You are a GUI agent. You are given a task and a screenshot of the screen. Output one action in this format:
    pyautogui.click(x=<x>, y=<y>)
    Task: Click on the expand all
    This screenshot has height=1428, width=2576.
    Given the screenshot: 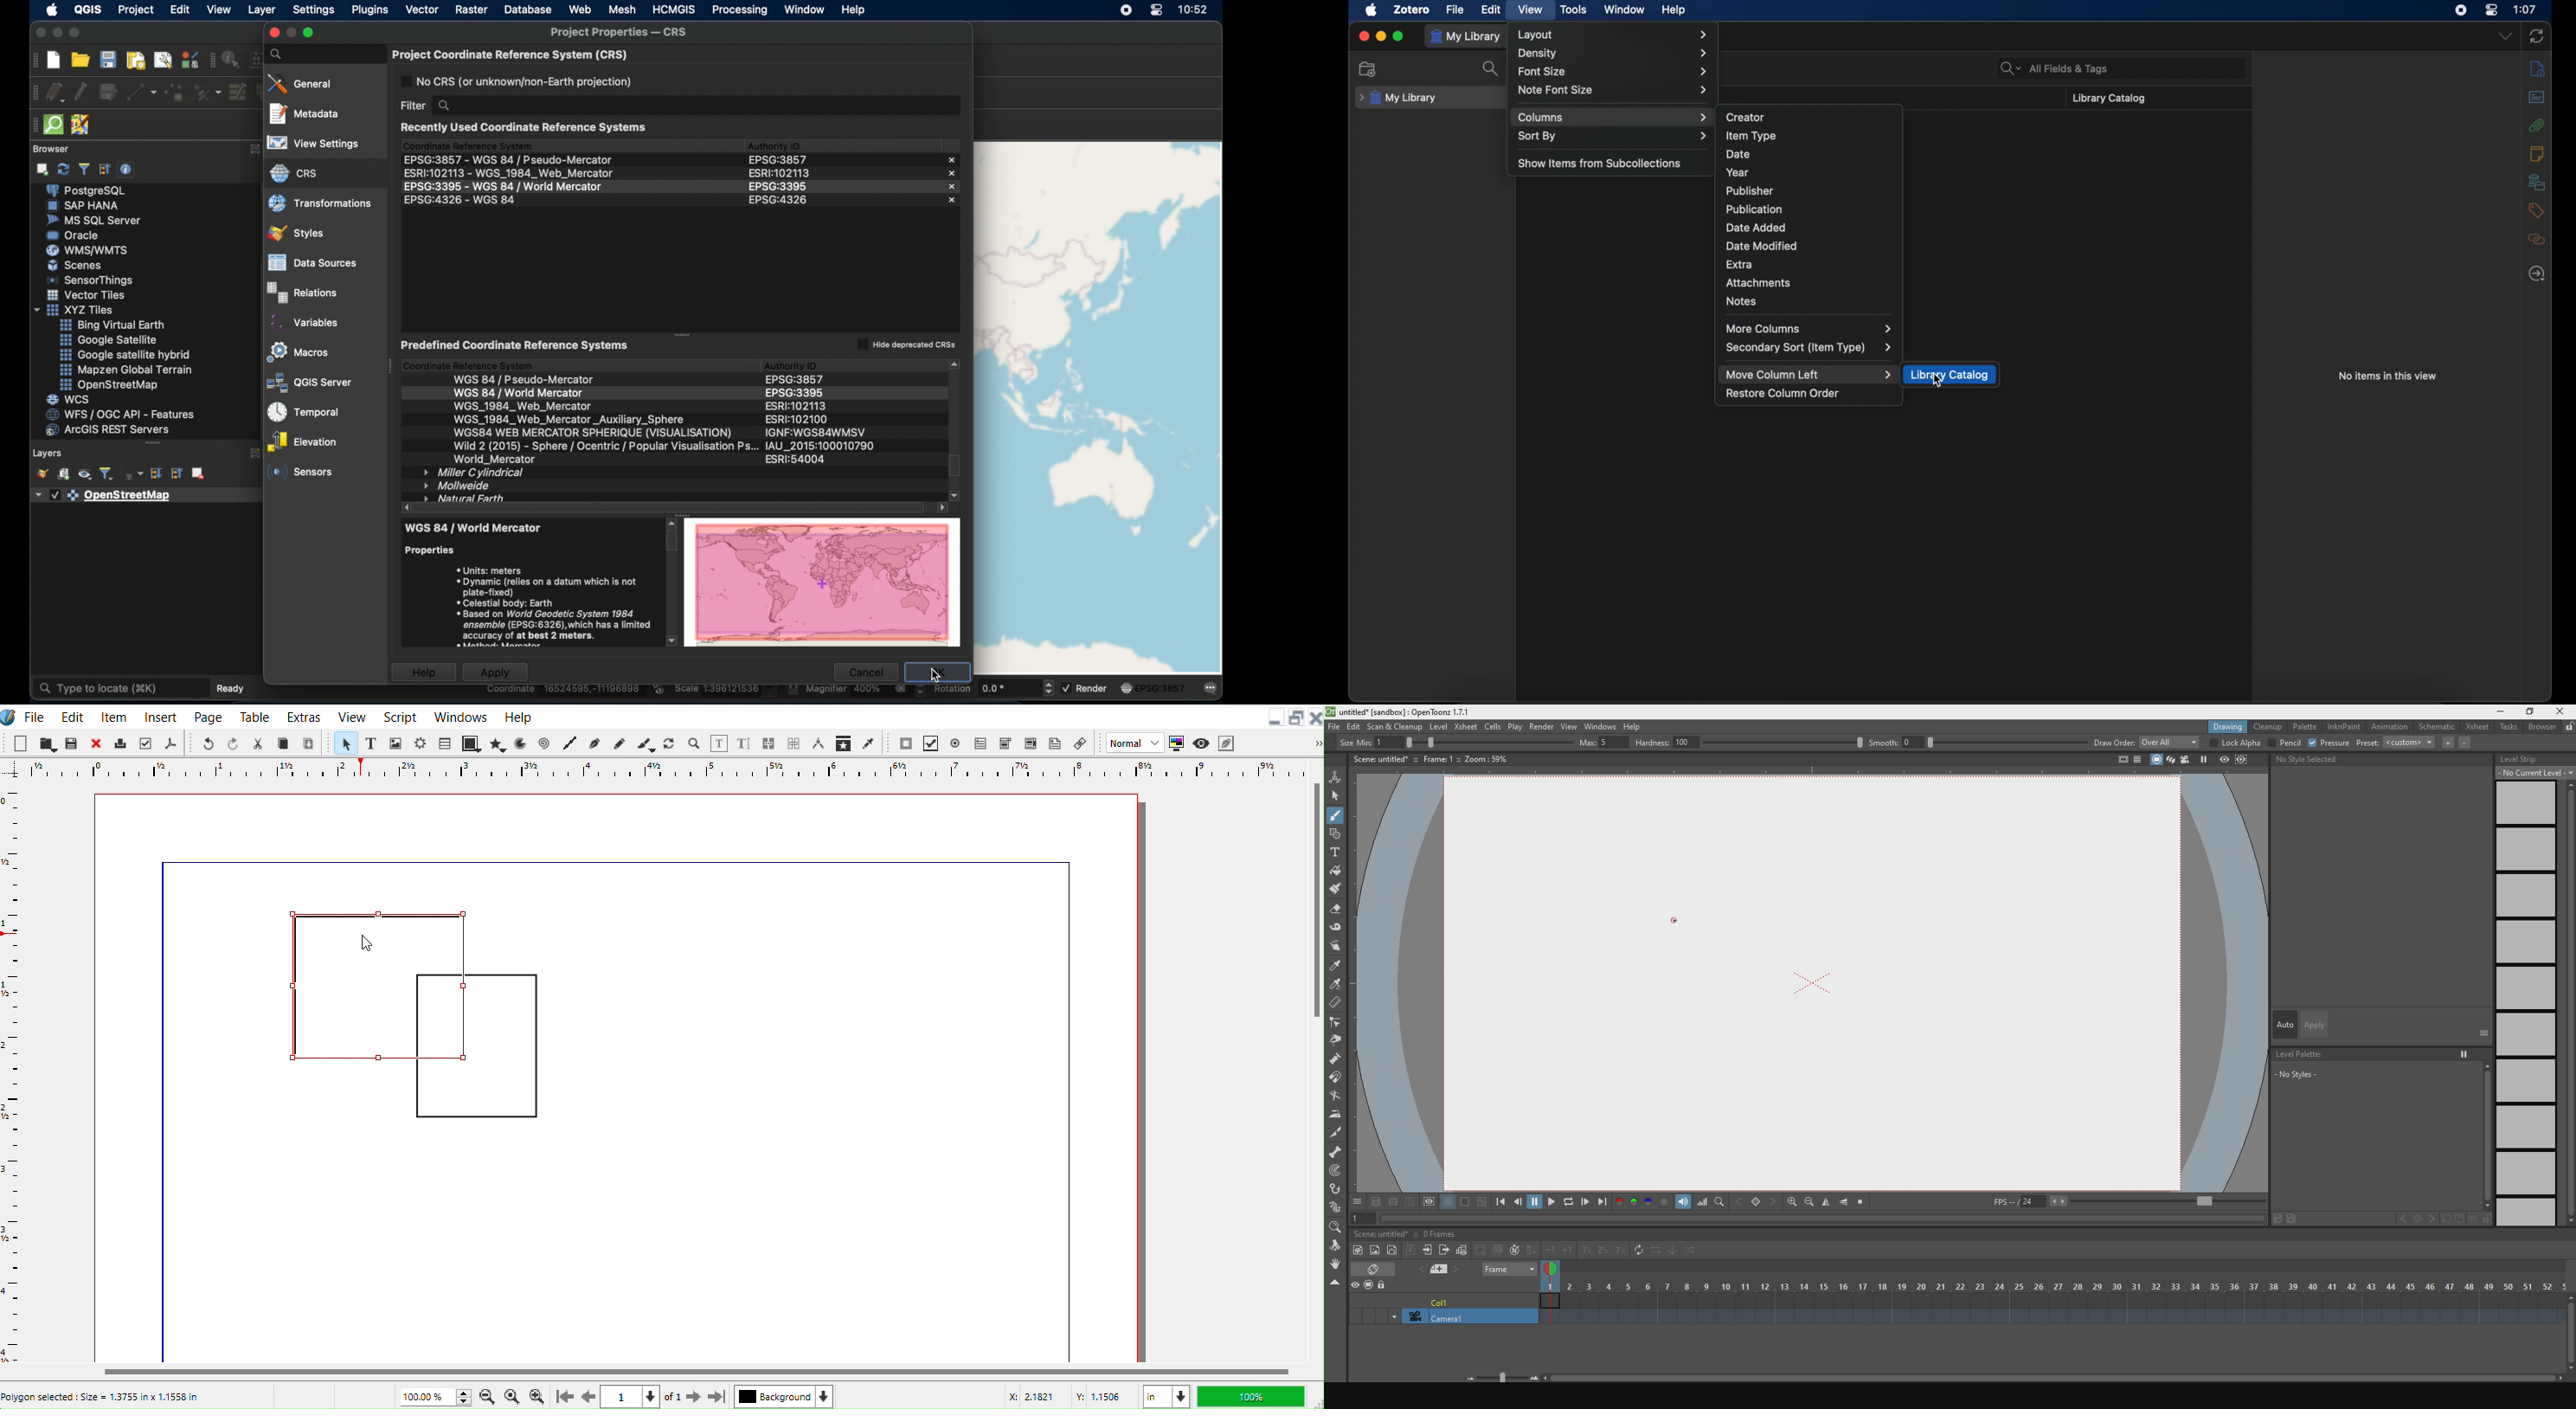 What is the action you would take?
    pyautogui.click(x=156, y=474)
    